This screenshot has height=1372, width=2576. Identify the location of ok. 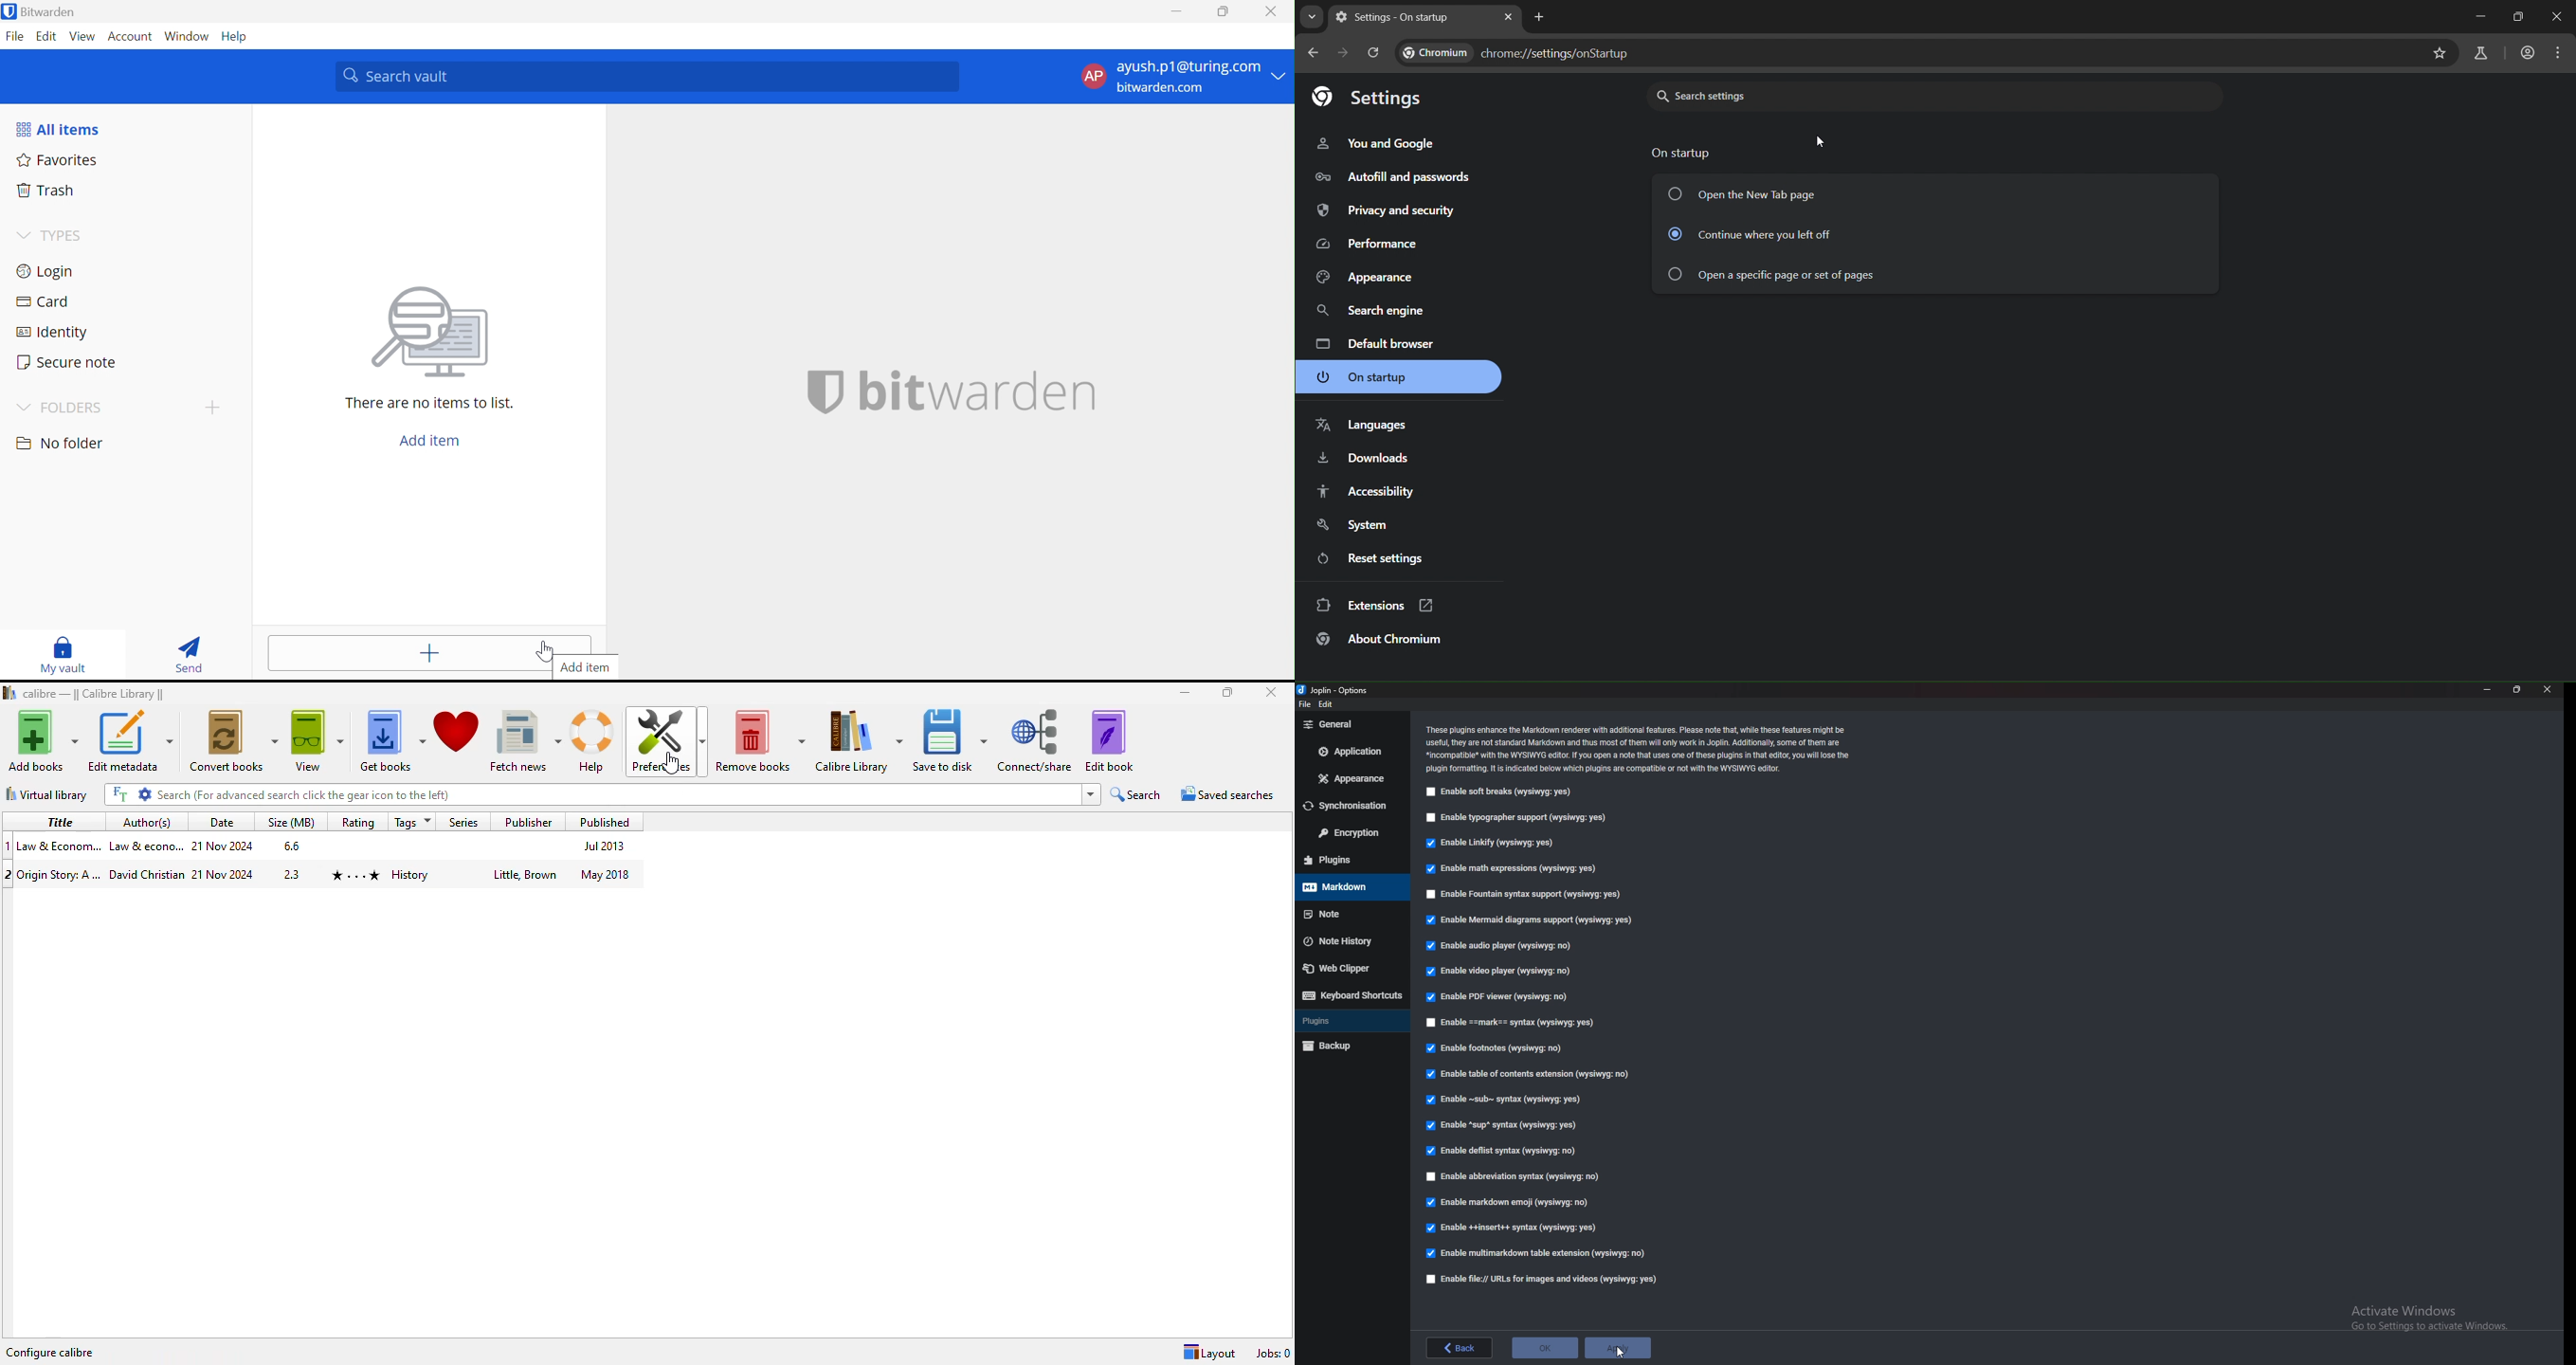
(1545, 1346).